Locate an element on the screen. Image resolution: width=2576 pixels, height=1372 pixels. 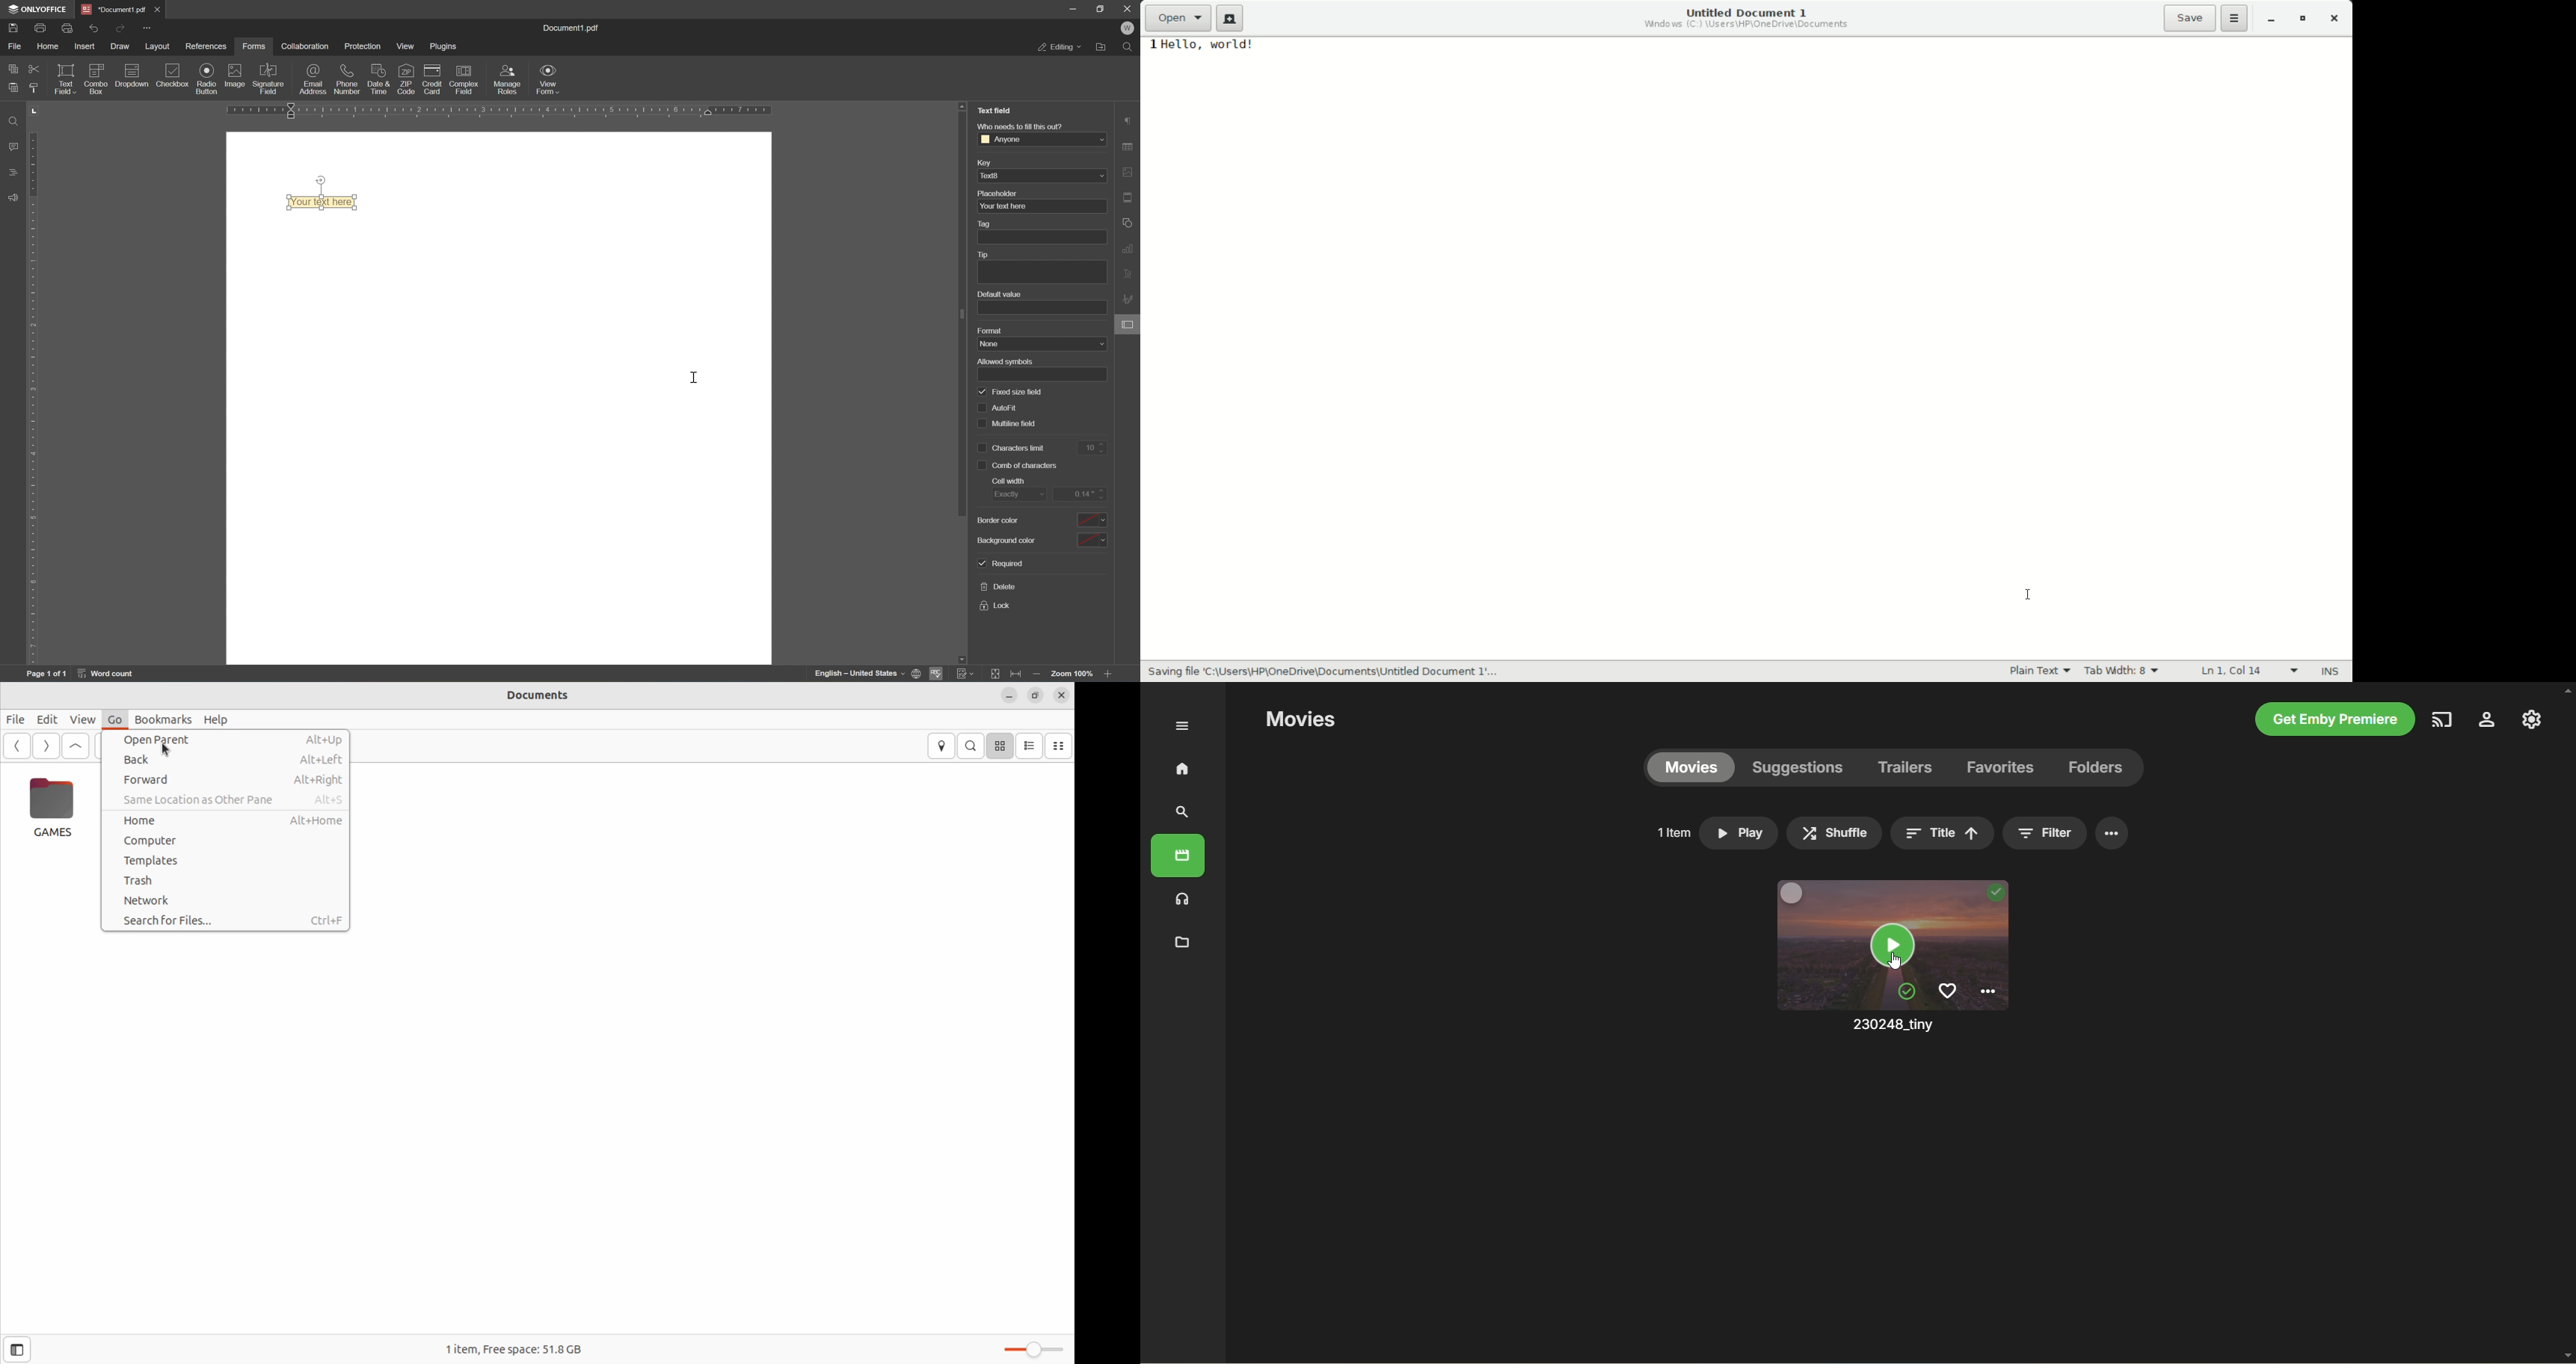
quick print is located at coordinates (70, 29).